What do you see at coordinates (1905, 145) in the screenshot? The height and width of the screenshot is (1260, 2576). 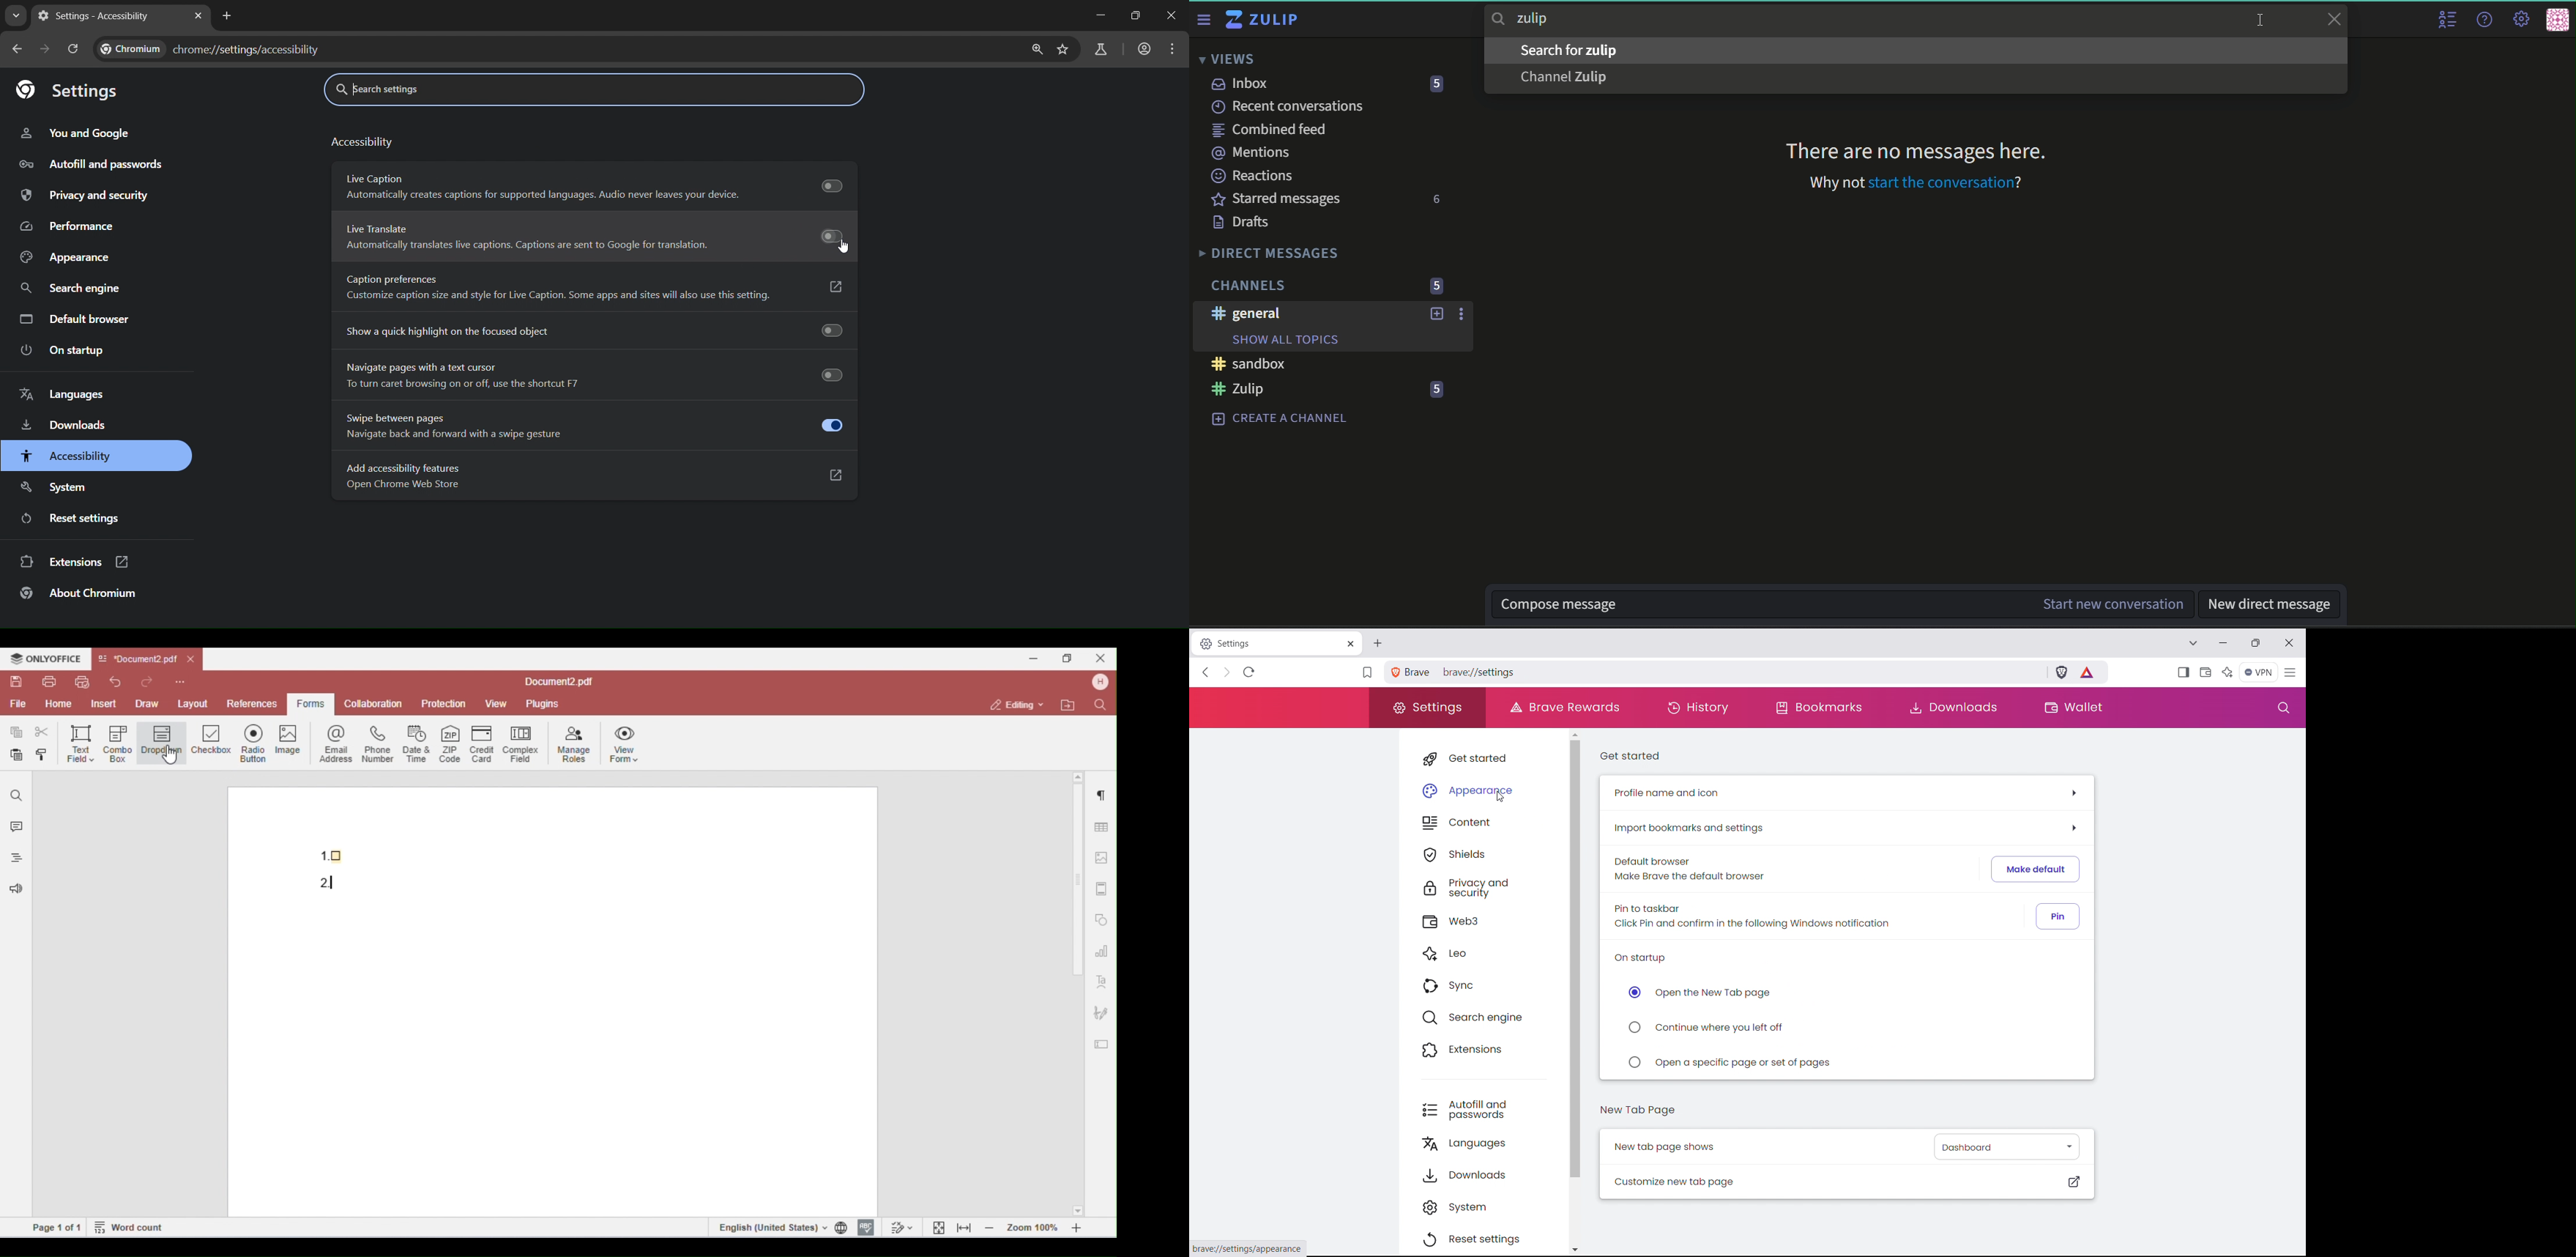 I see `Text` at bounding box center [1905, 145].